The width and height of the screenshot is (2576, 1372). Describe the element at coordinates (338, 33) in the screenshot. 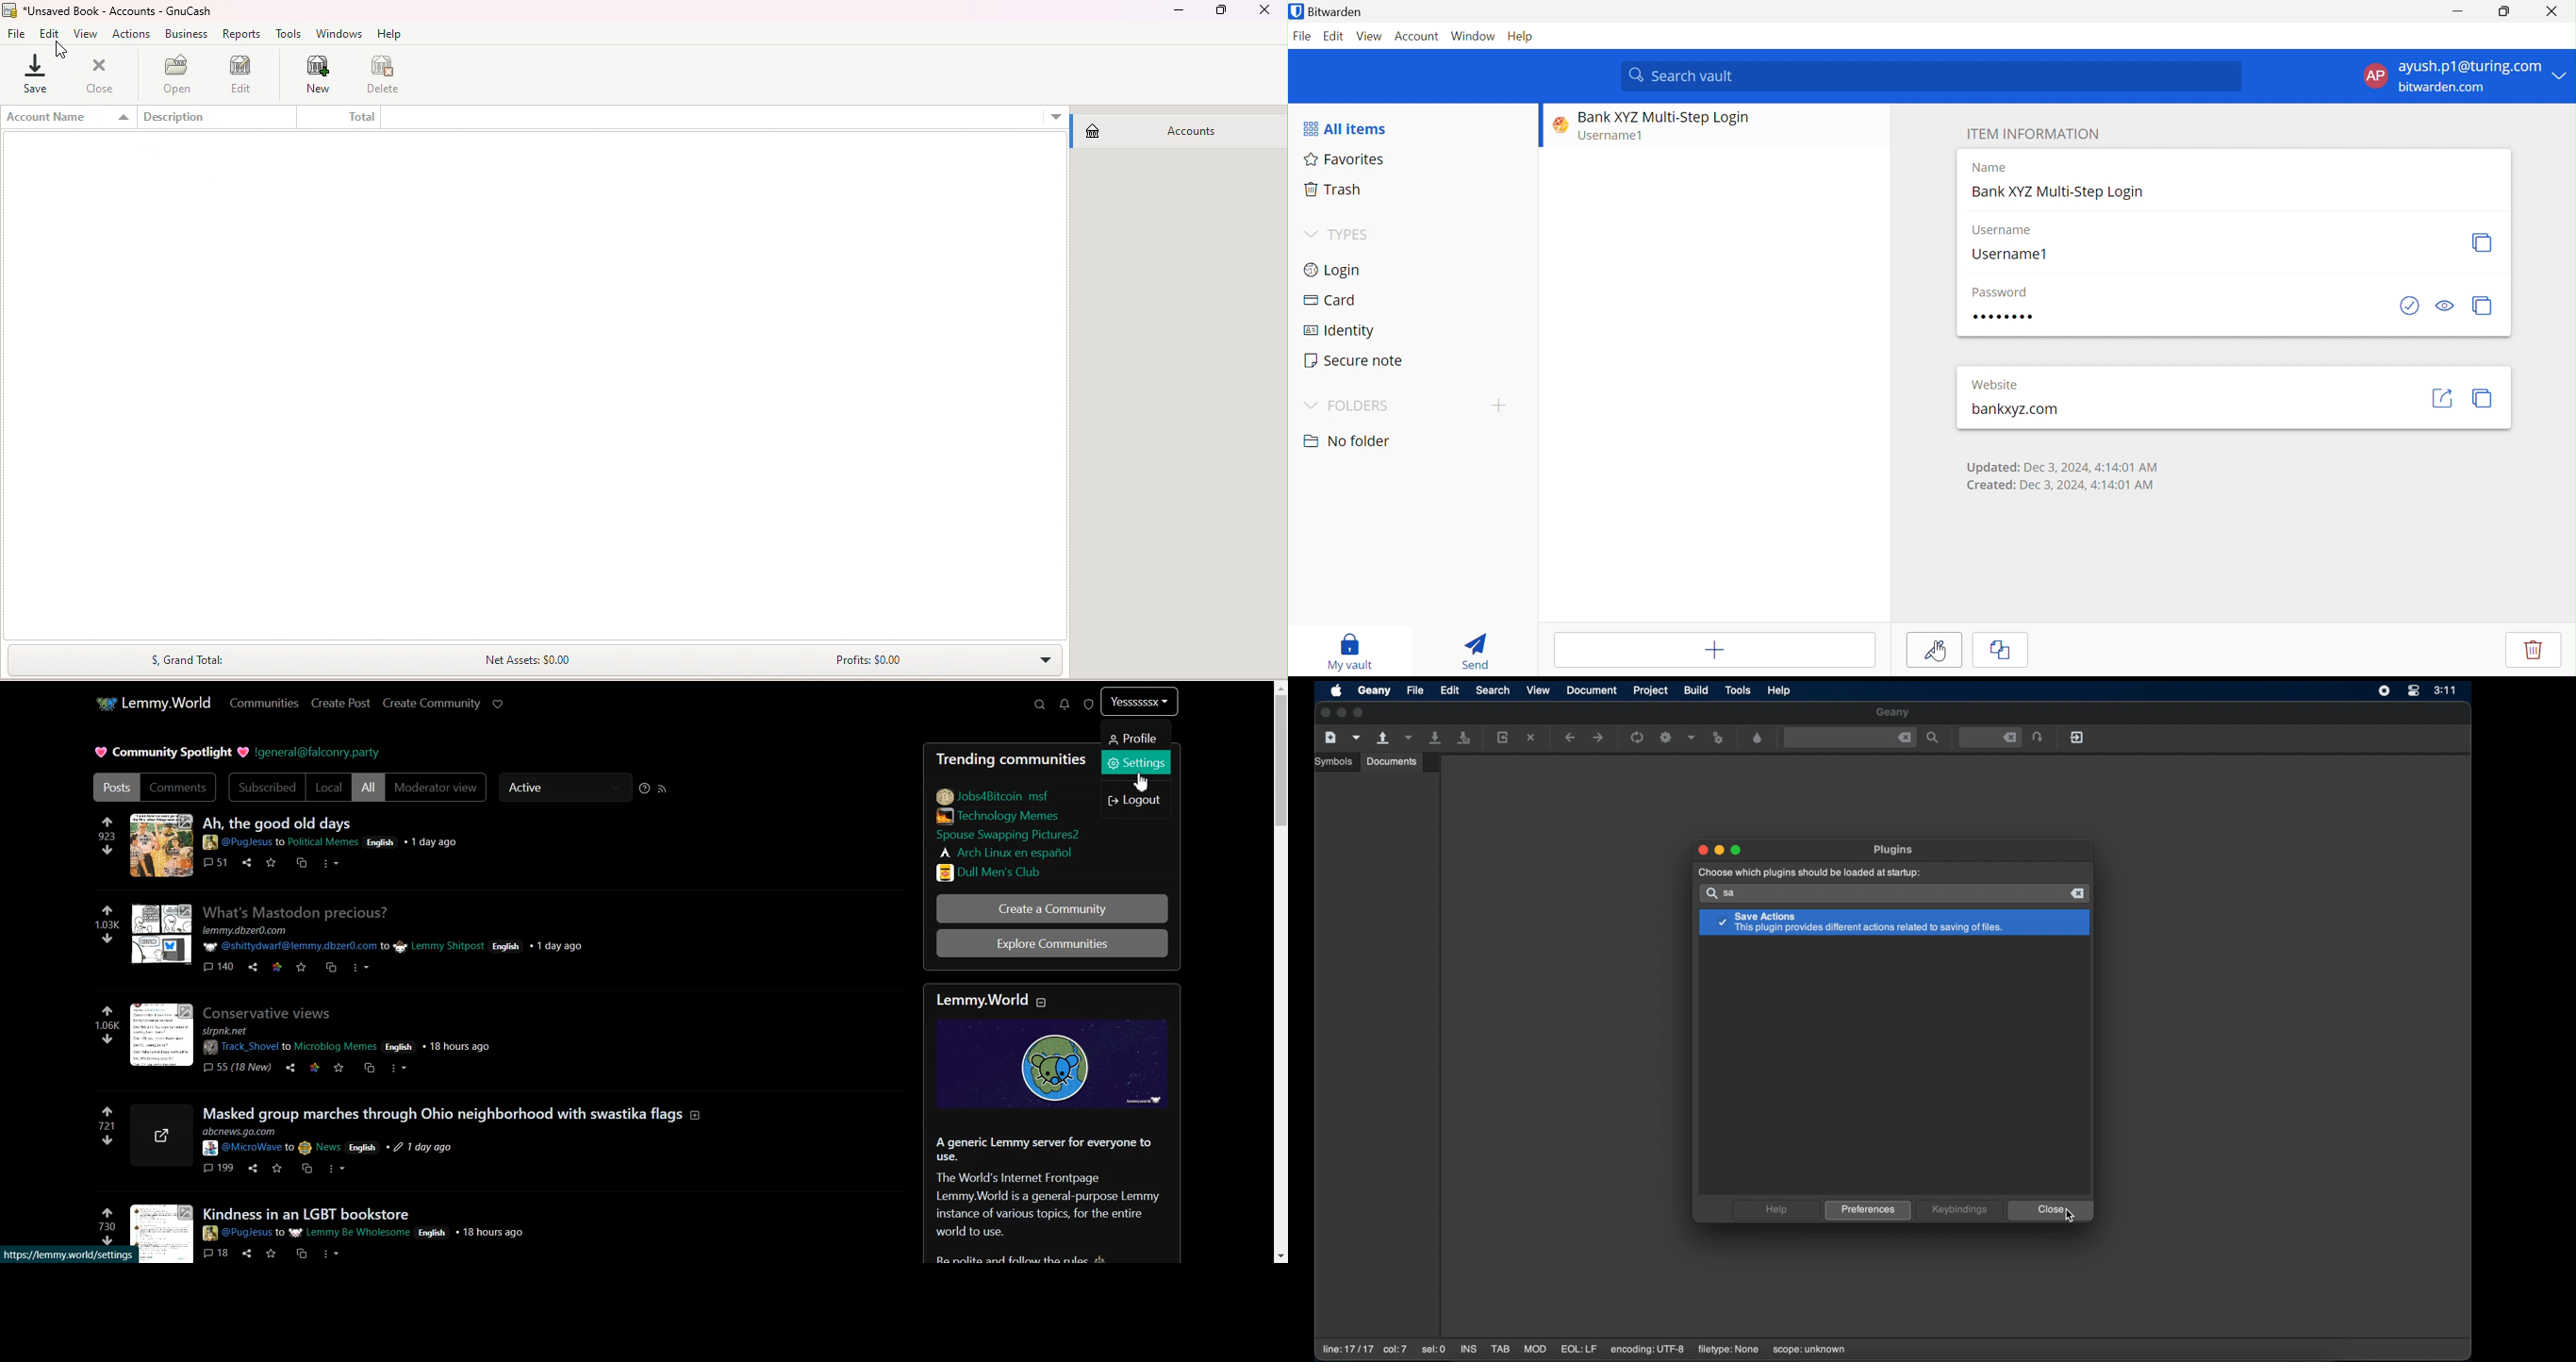

I see `Windows` at that location.